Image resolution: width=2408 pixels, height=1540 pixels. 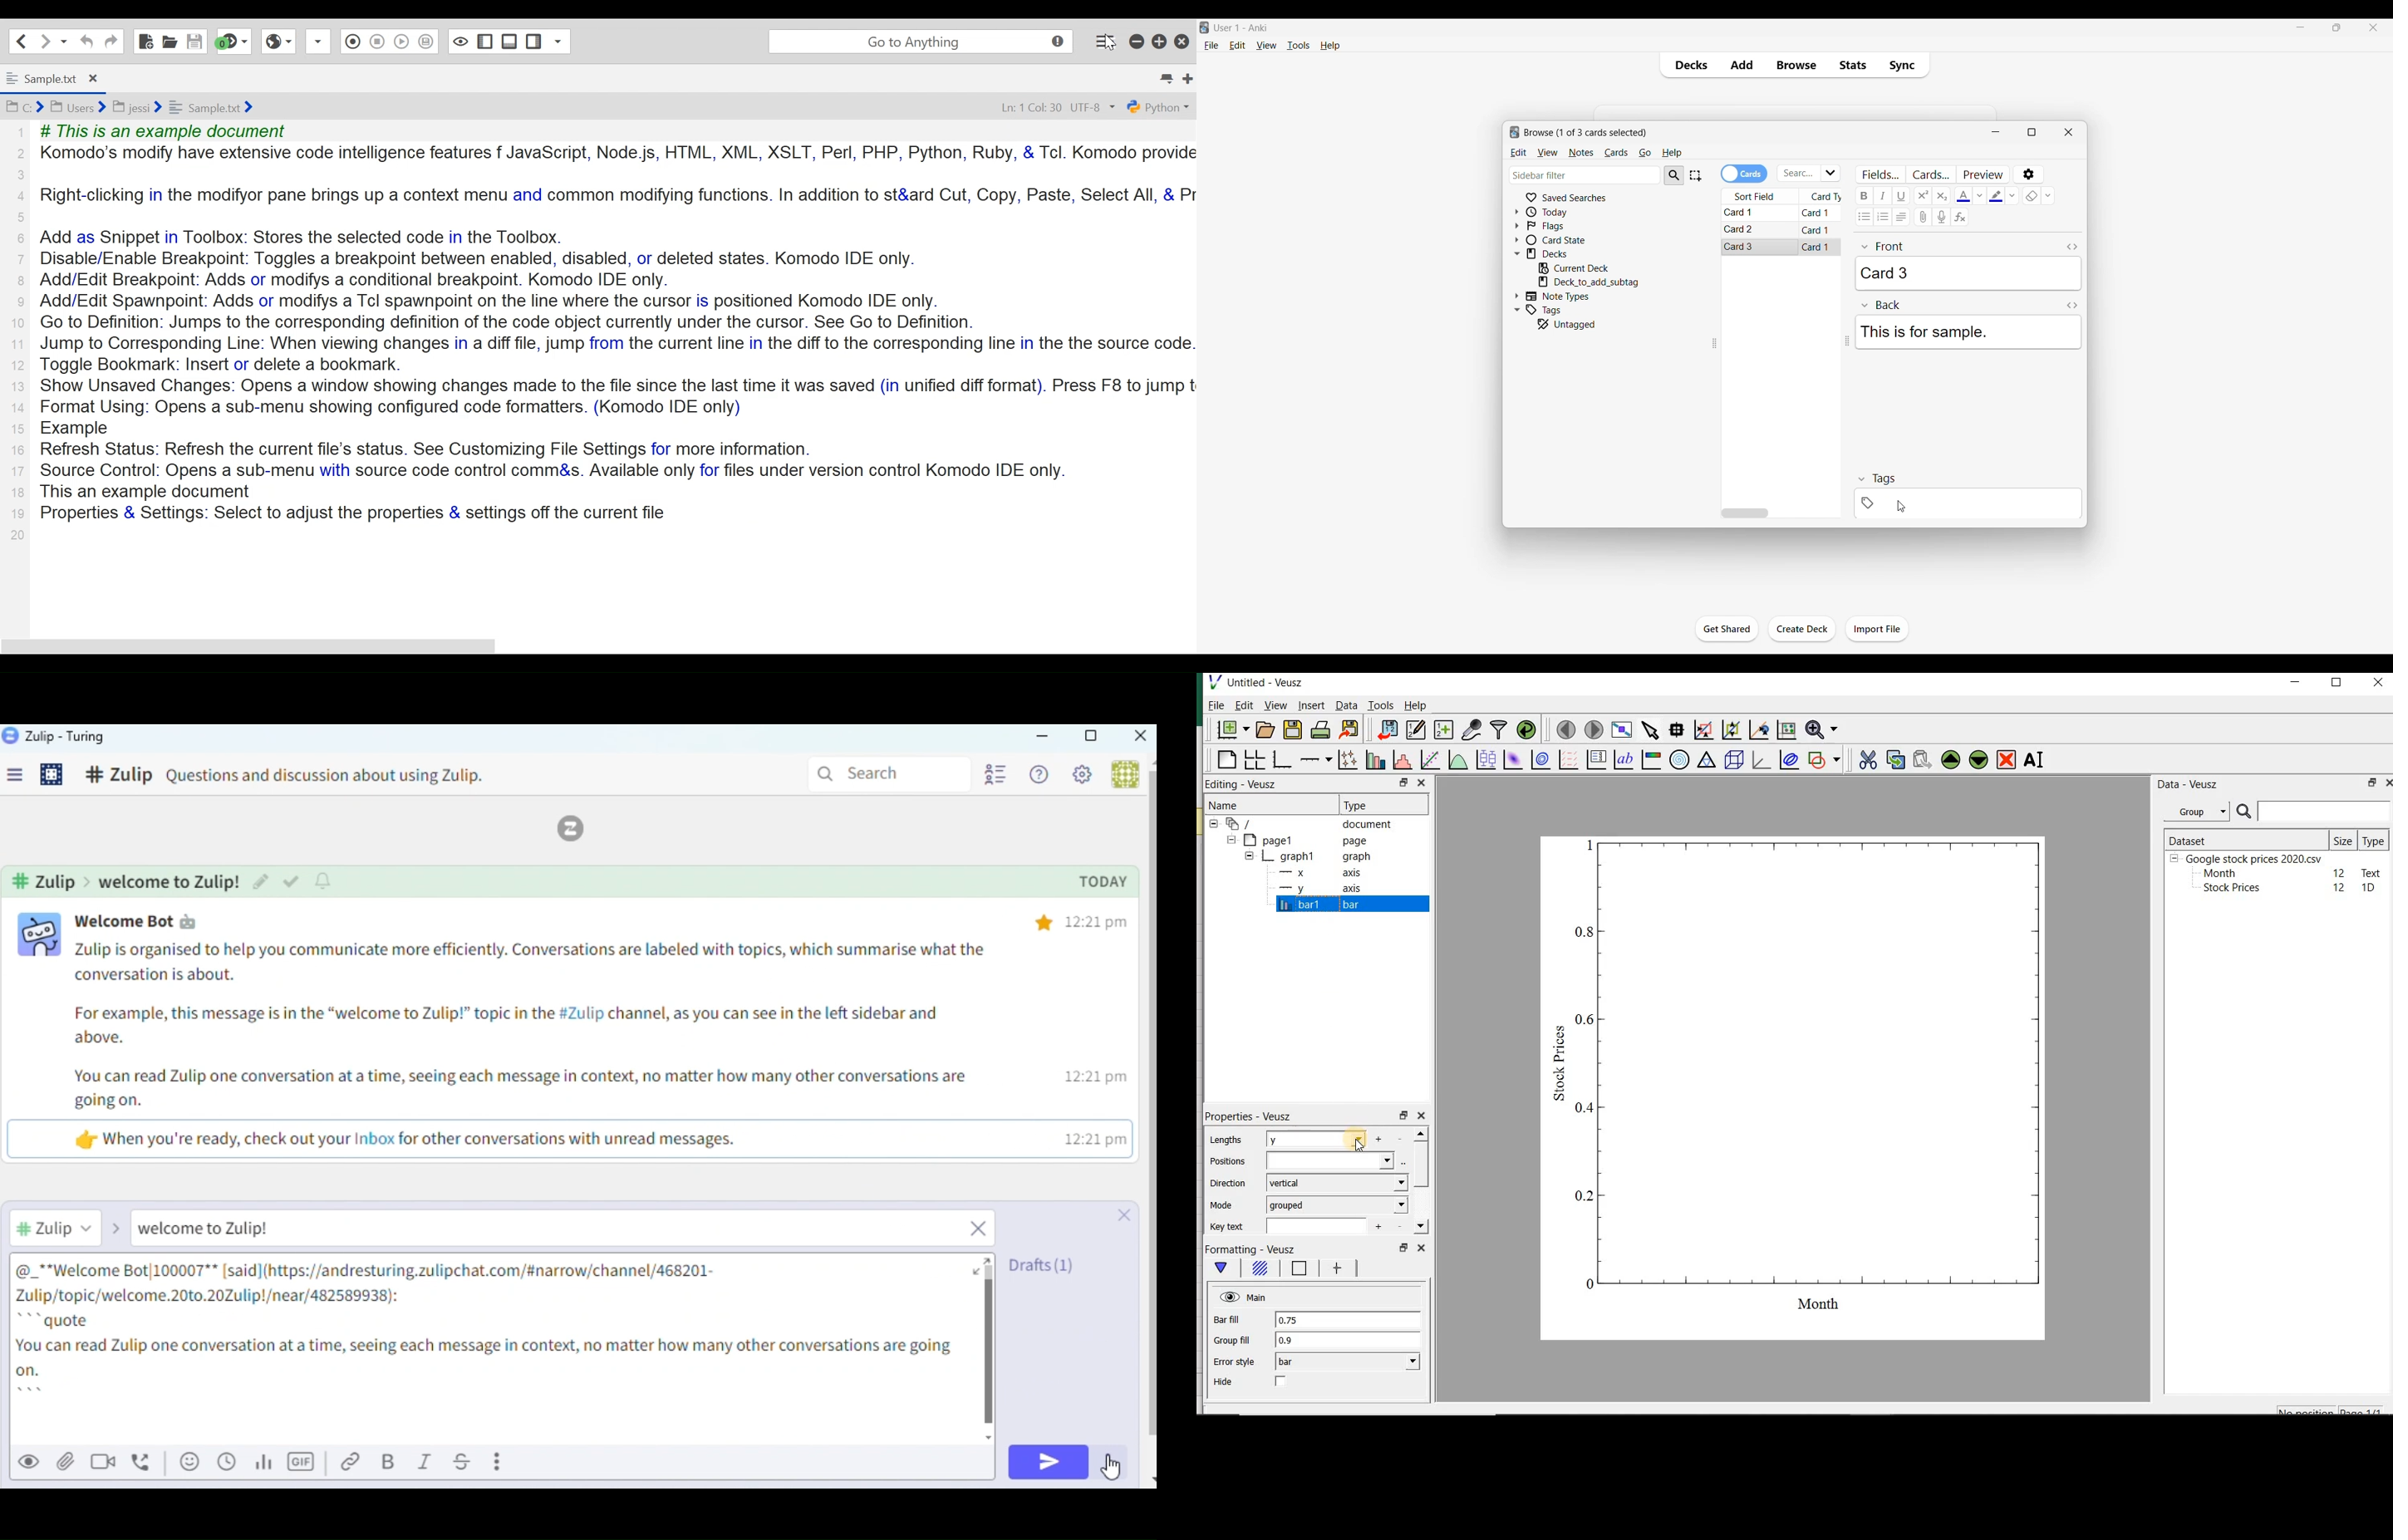 What do you see at coordinates (990, 1258) in the screenshot?
I see `Up` at bounding box center [990, 1258].